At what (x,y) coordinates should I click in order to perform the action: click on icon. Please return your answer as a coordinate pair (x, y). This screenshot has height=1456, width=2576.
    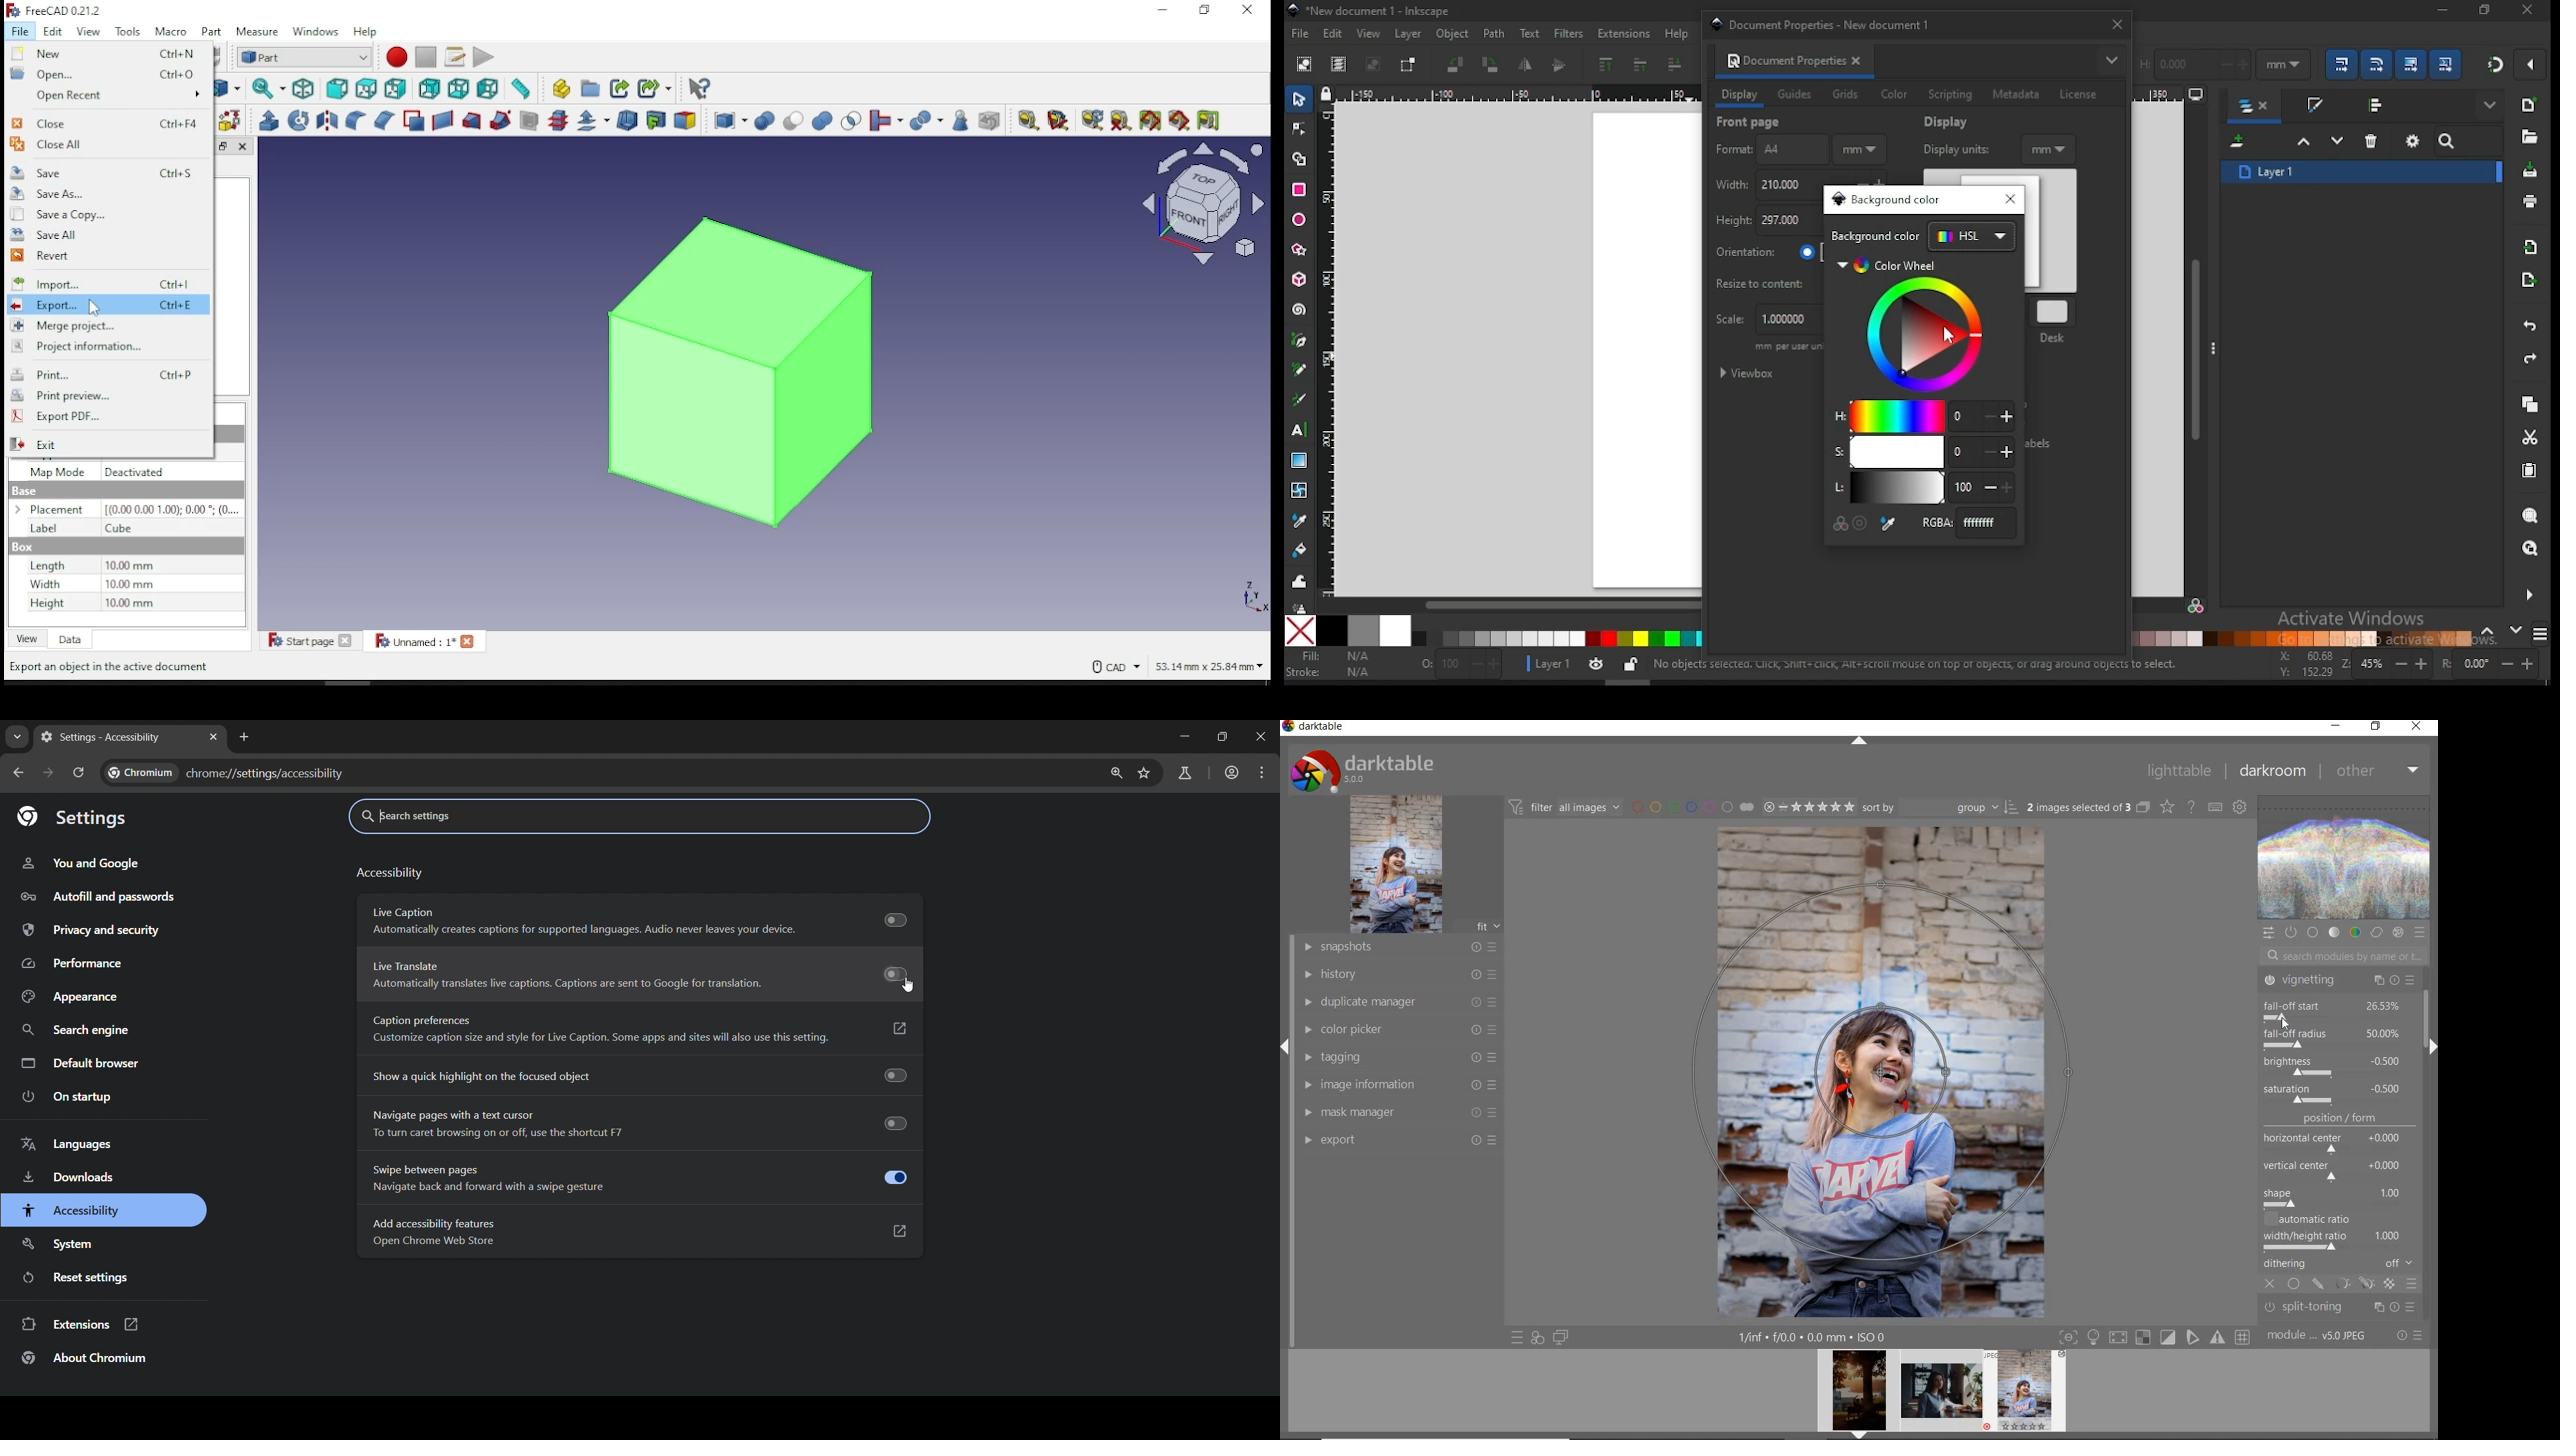
    Looking at the image, I should click on (57, 13).